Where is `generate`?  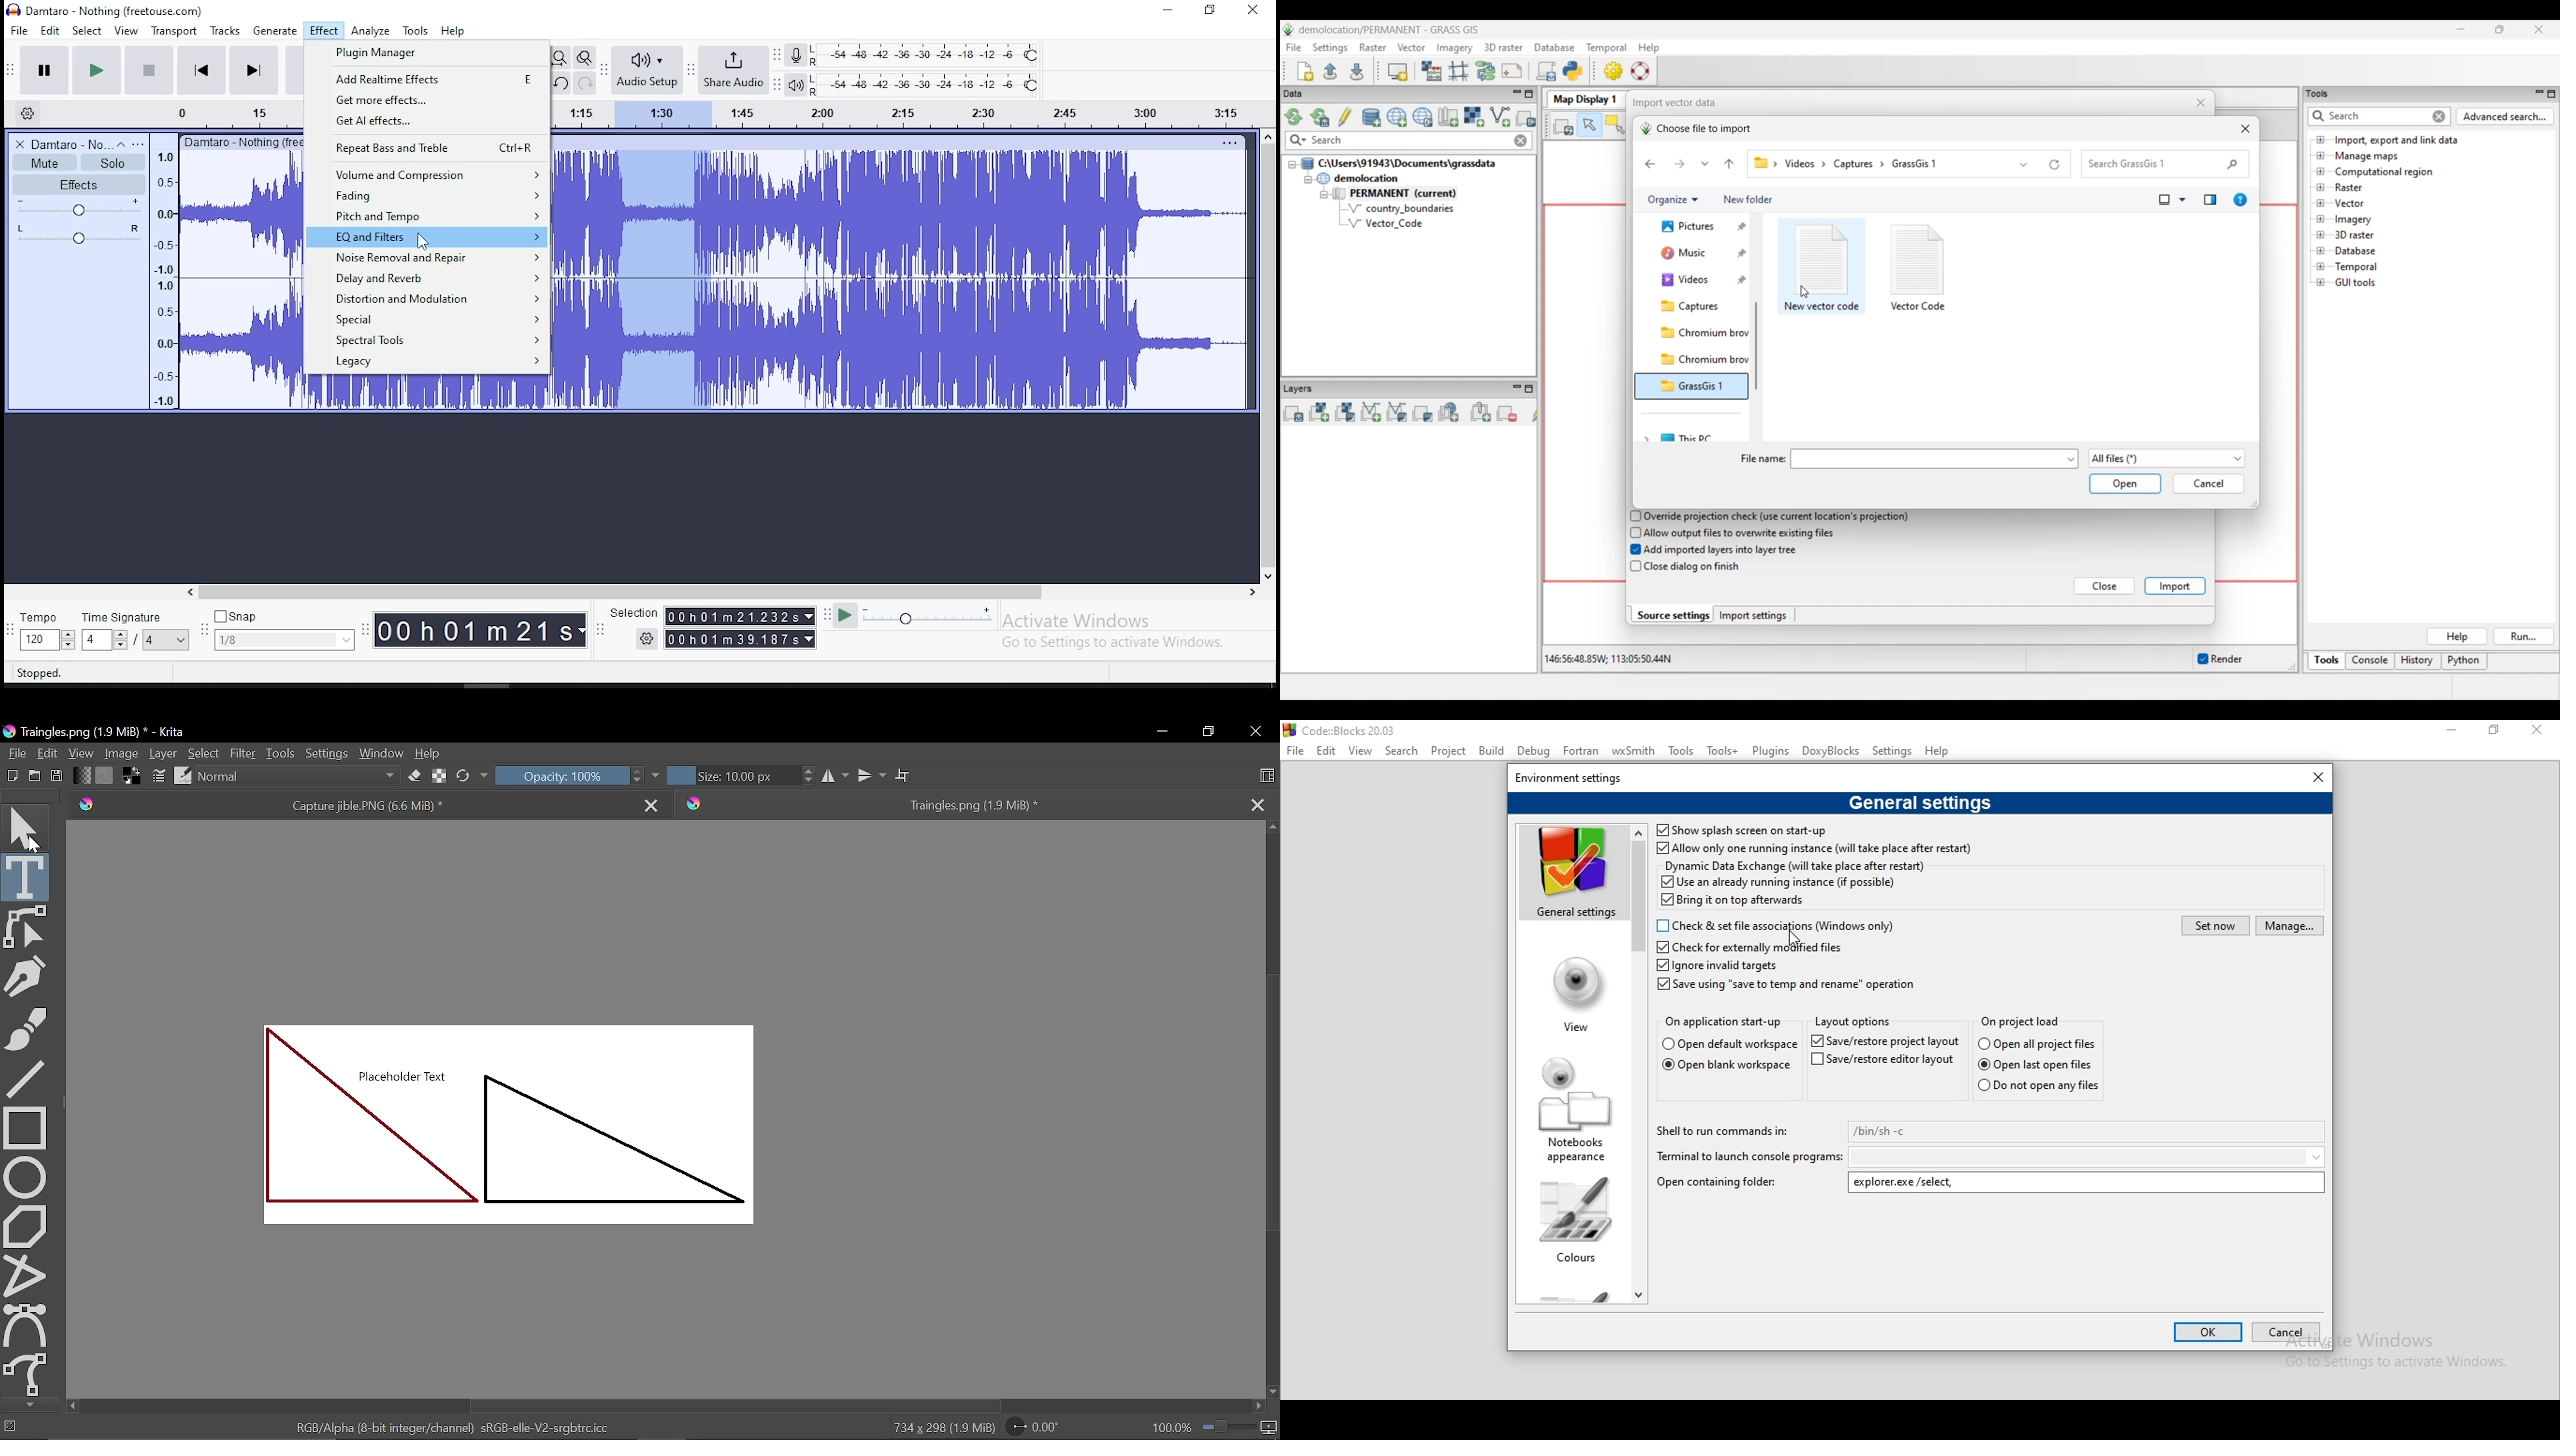 generate is located at coordinates (273, 31).